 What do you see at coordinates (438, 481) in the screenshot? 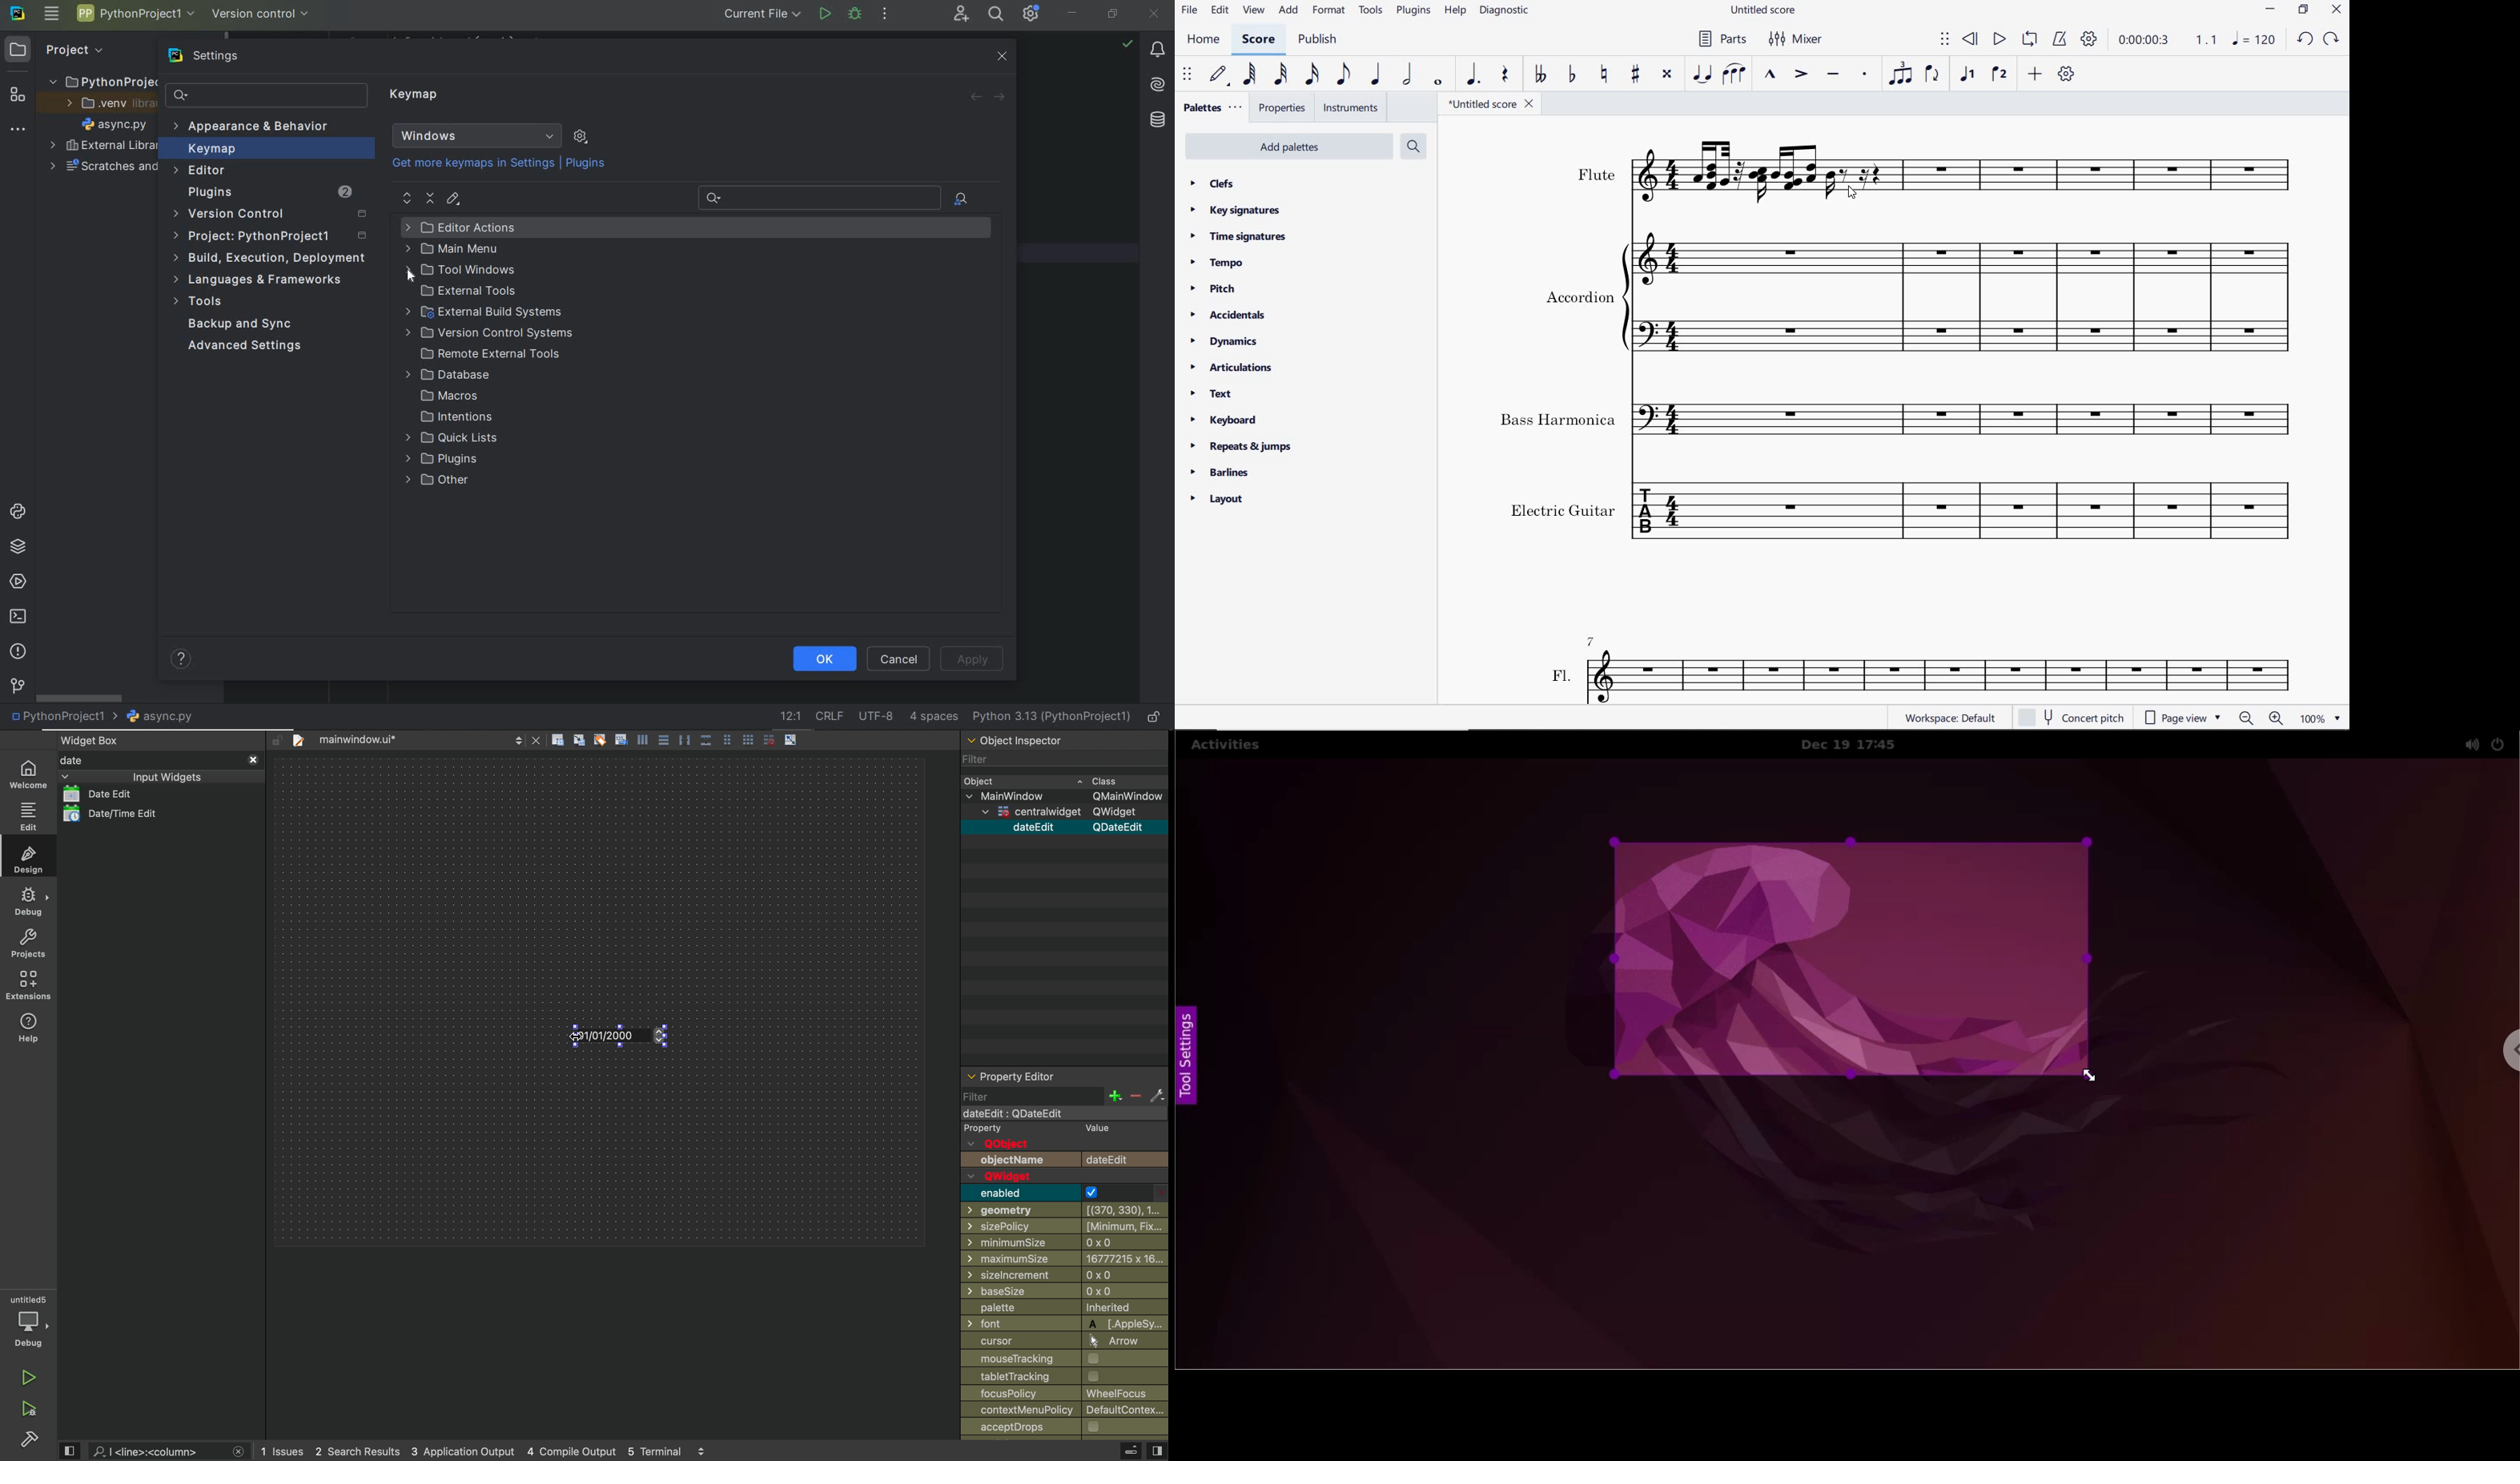
I see `Other` at bounding box center [438, 481].